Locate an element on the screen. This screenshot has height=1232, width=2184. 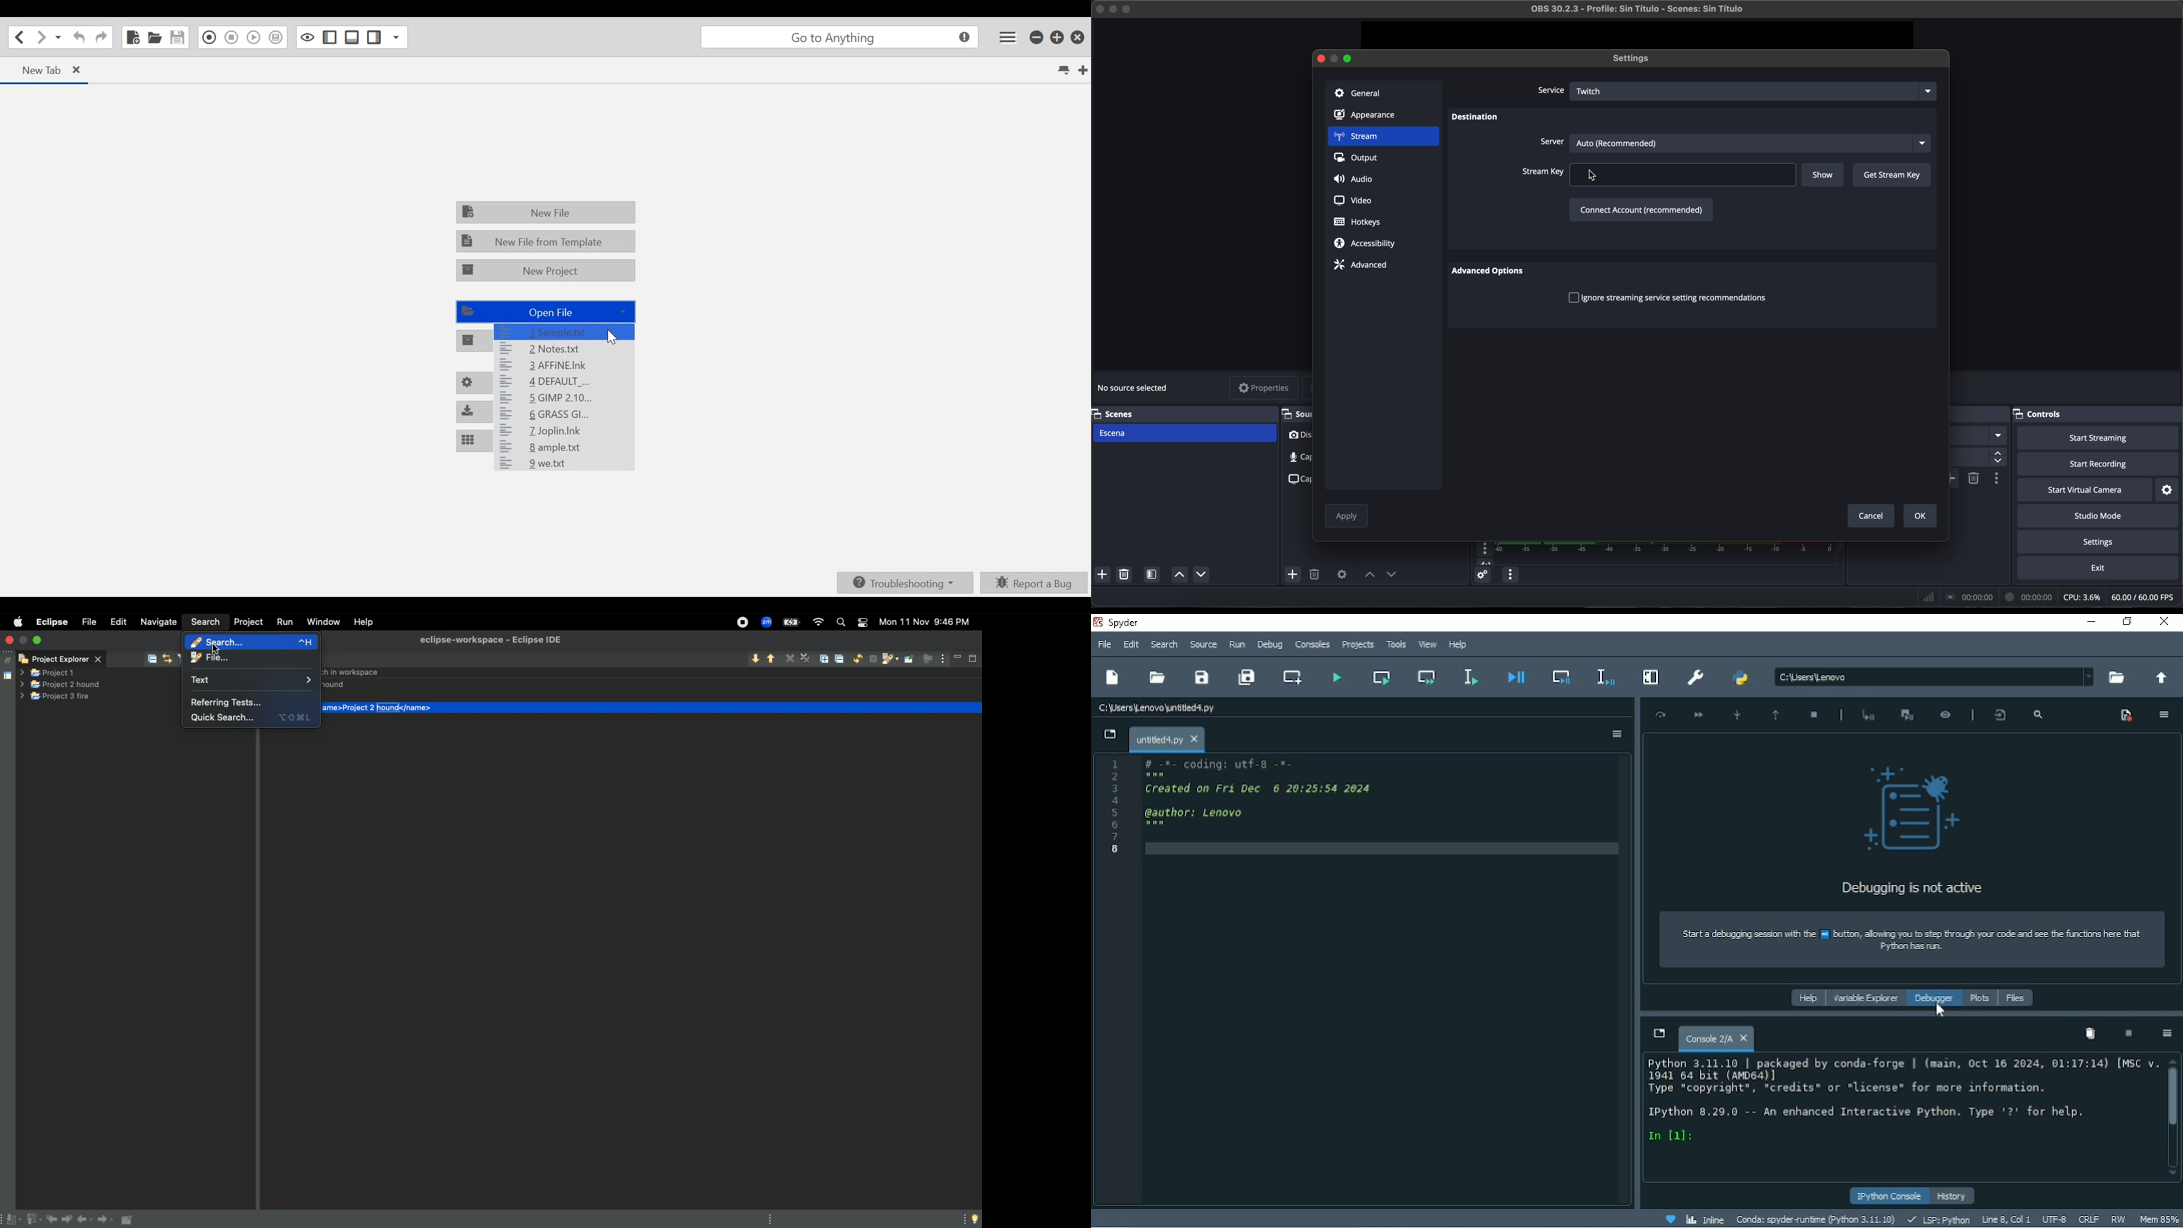
settings is located at coordinates (2168, 490).